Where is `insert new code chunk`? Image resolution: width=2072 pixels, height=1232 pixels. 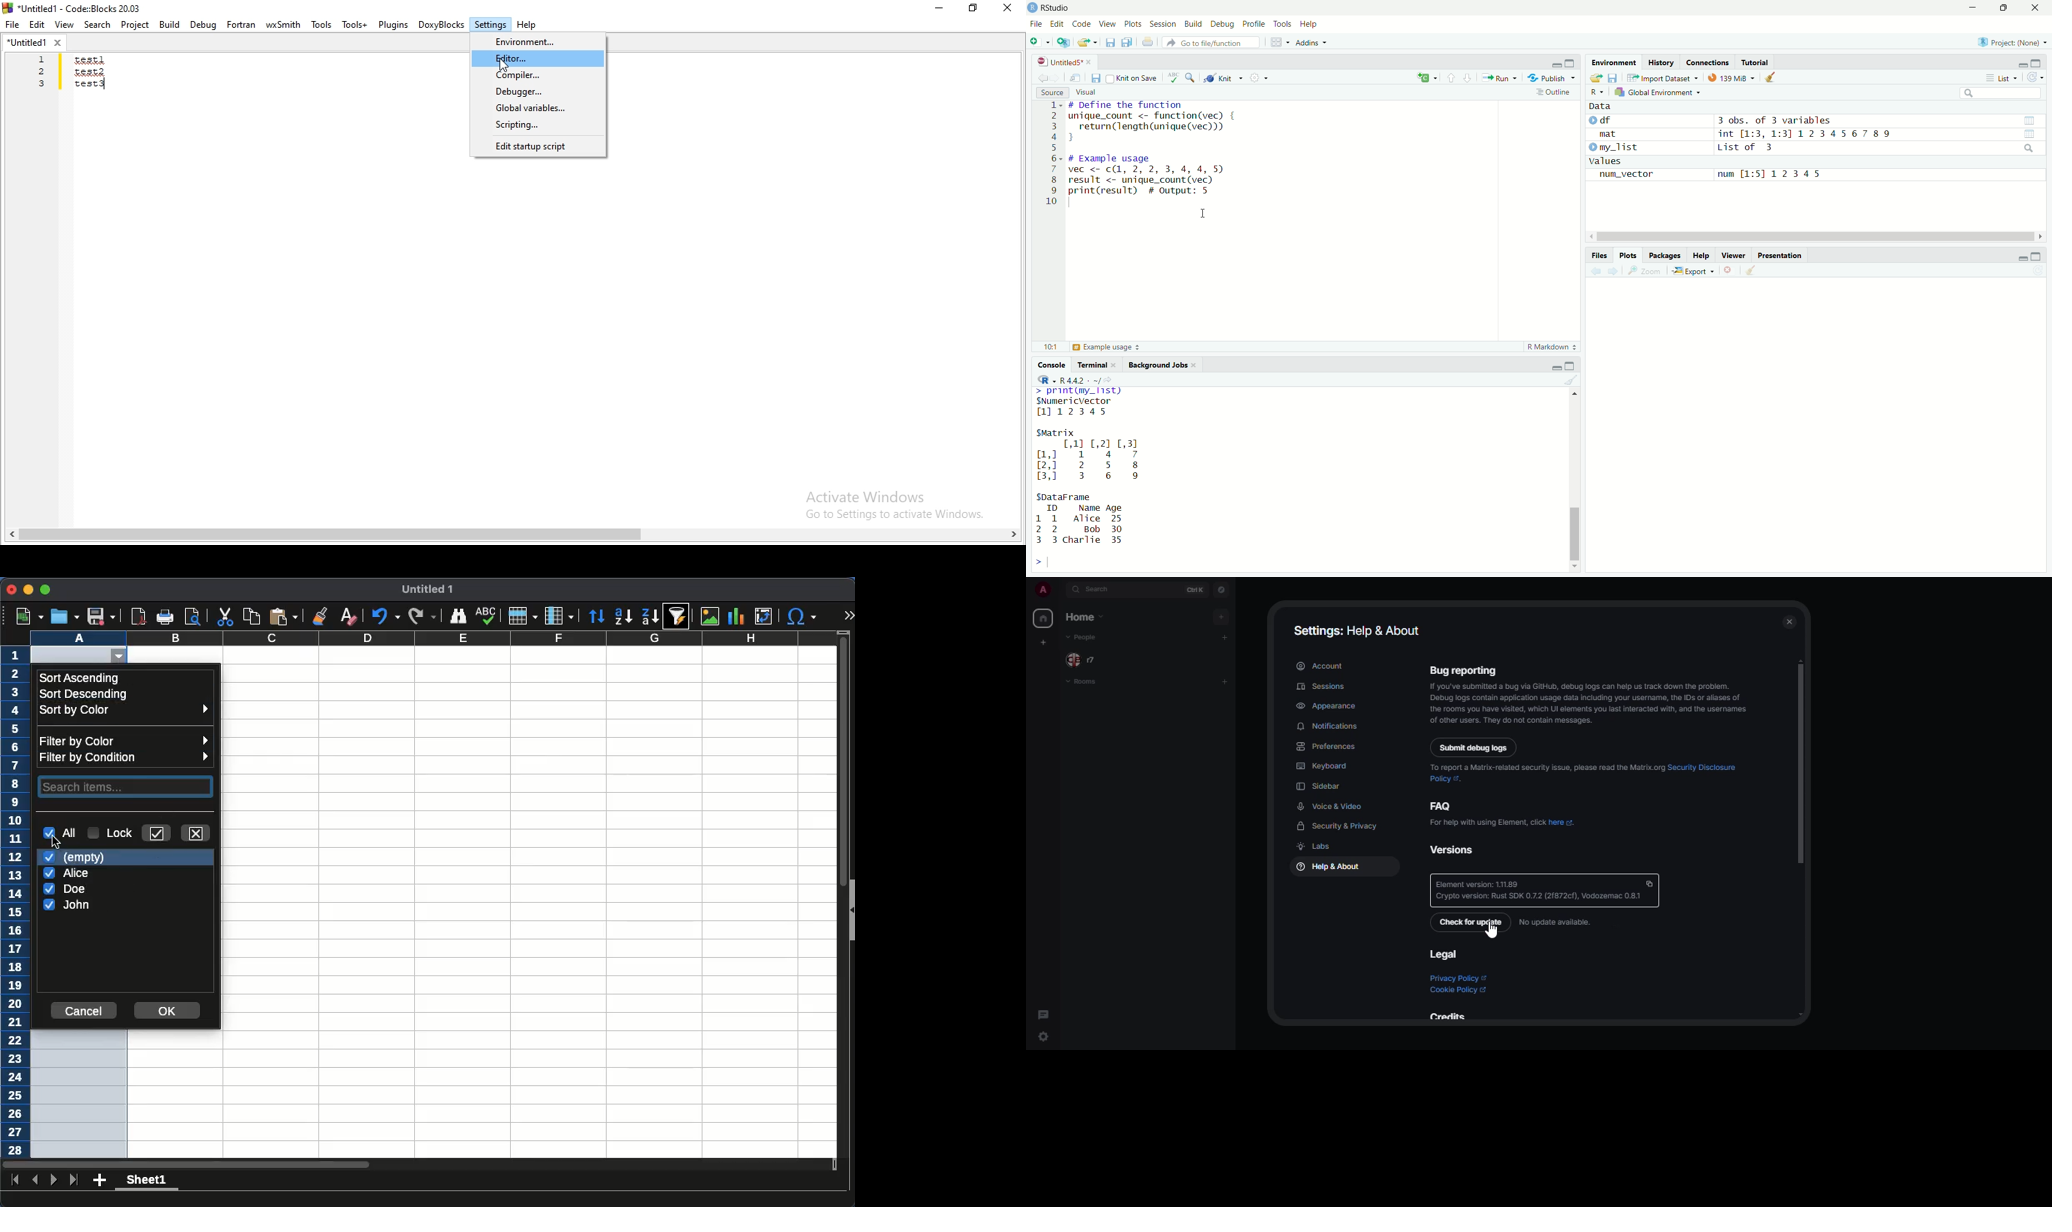
insert new code chunk is located at coordinates (1426, 78).